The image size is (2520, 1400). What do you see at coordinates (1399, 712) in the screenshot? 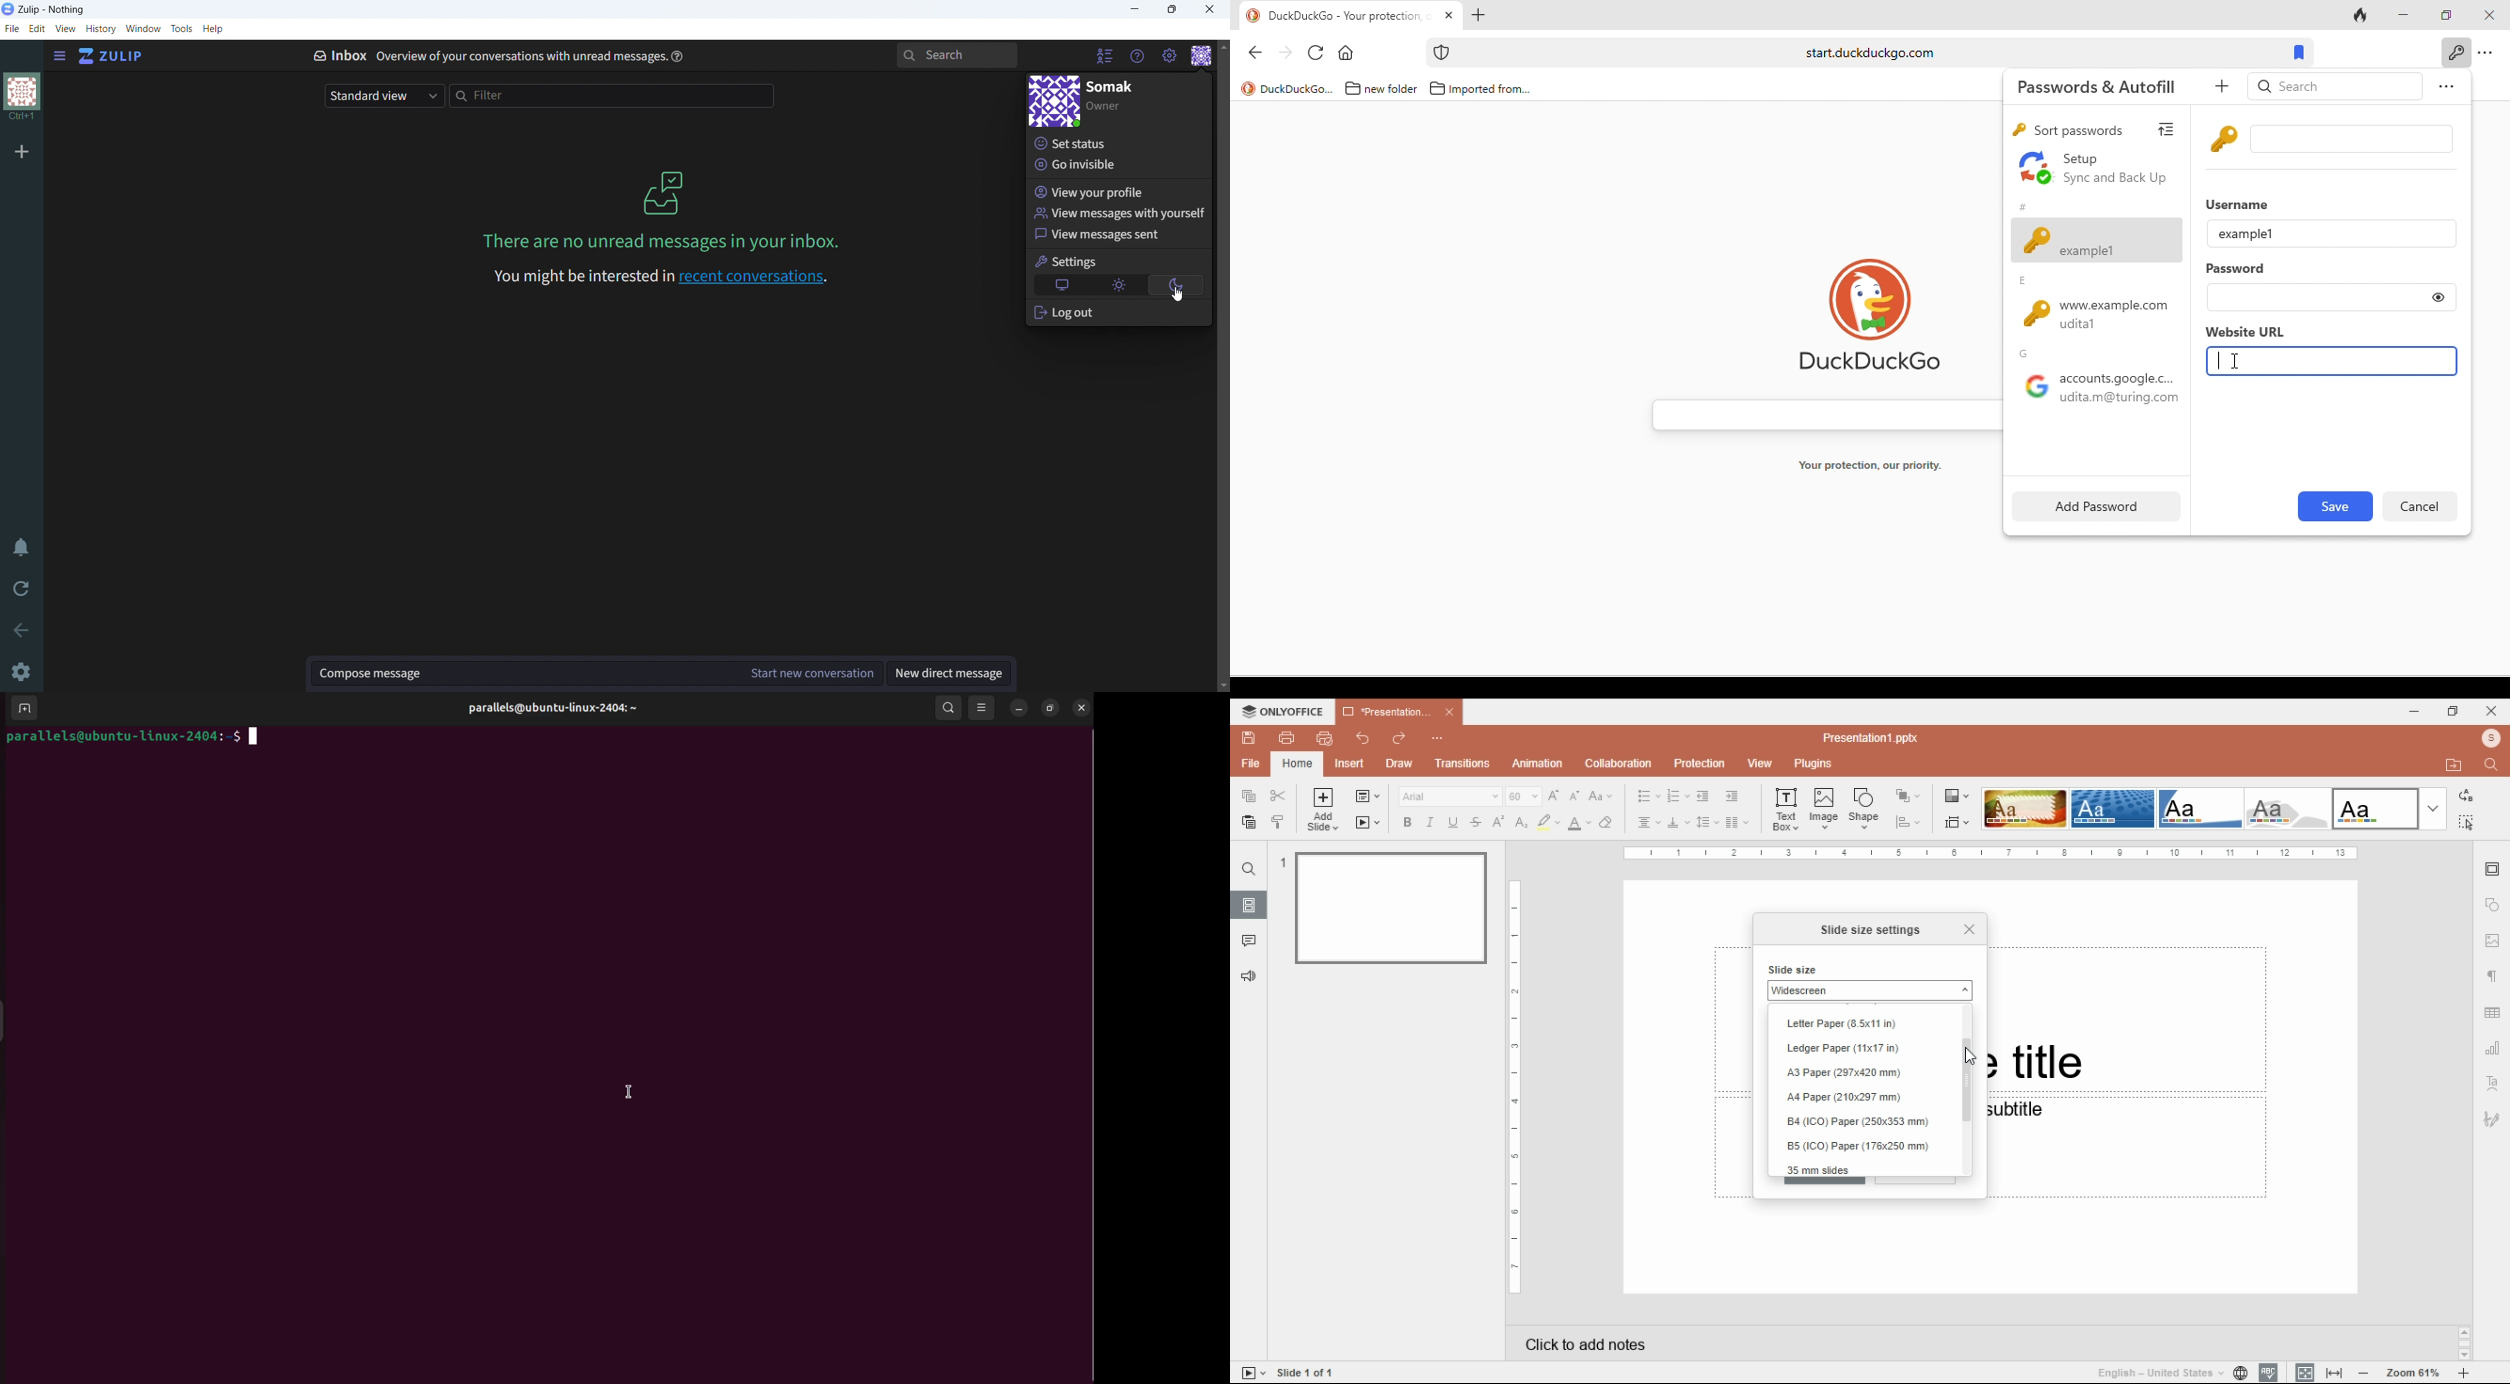
I see `*Presentation1` at bounding box center [1399, 712].